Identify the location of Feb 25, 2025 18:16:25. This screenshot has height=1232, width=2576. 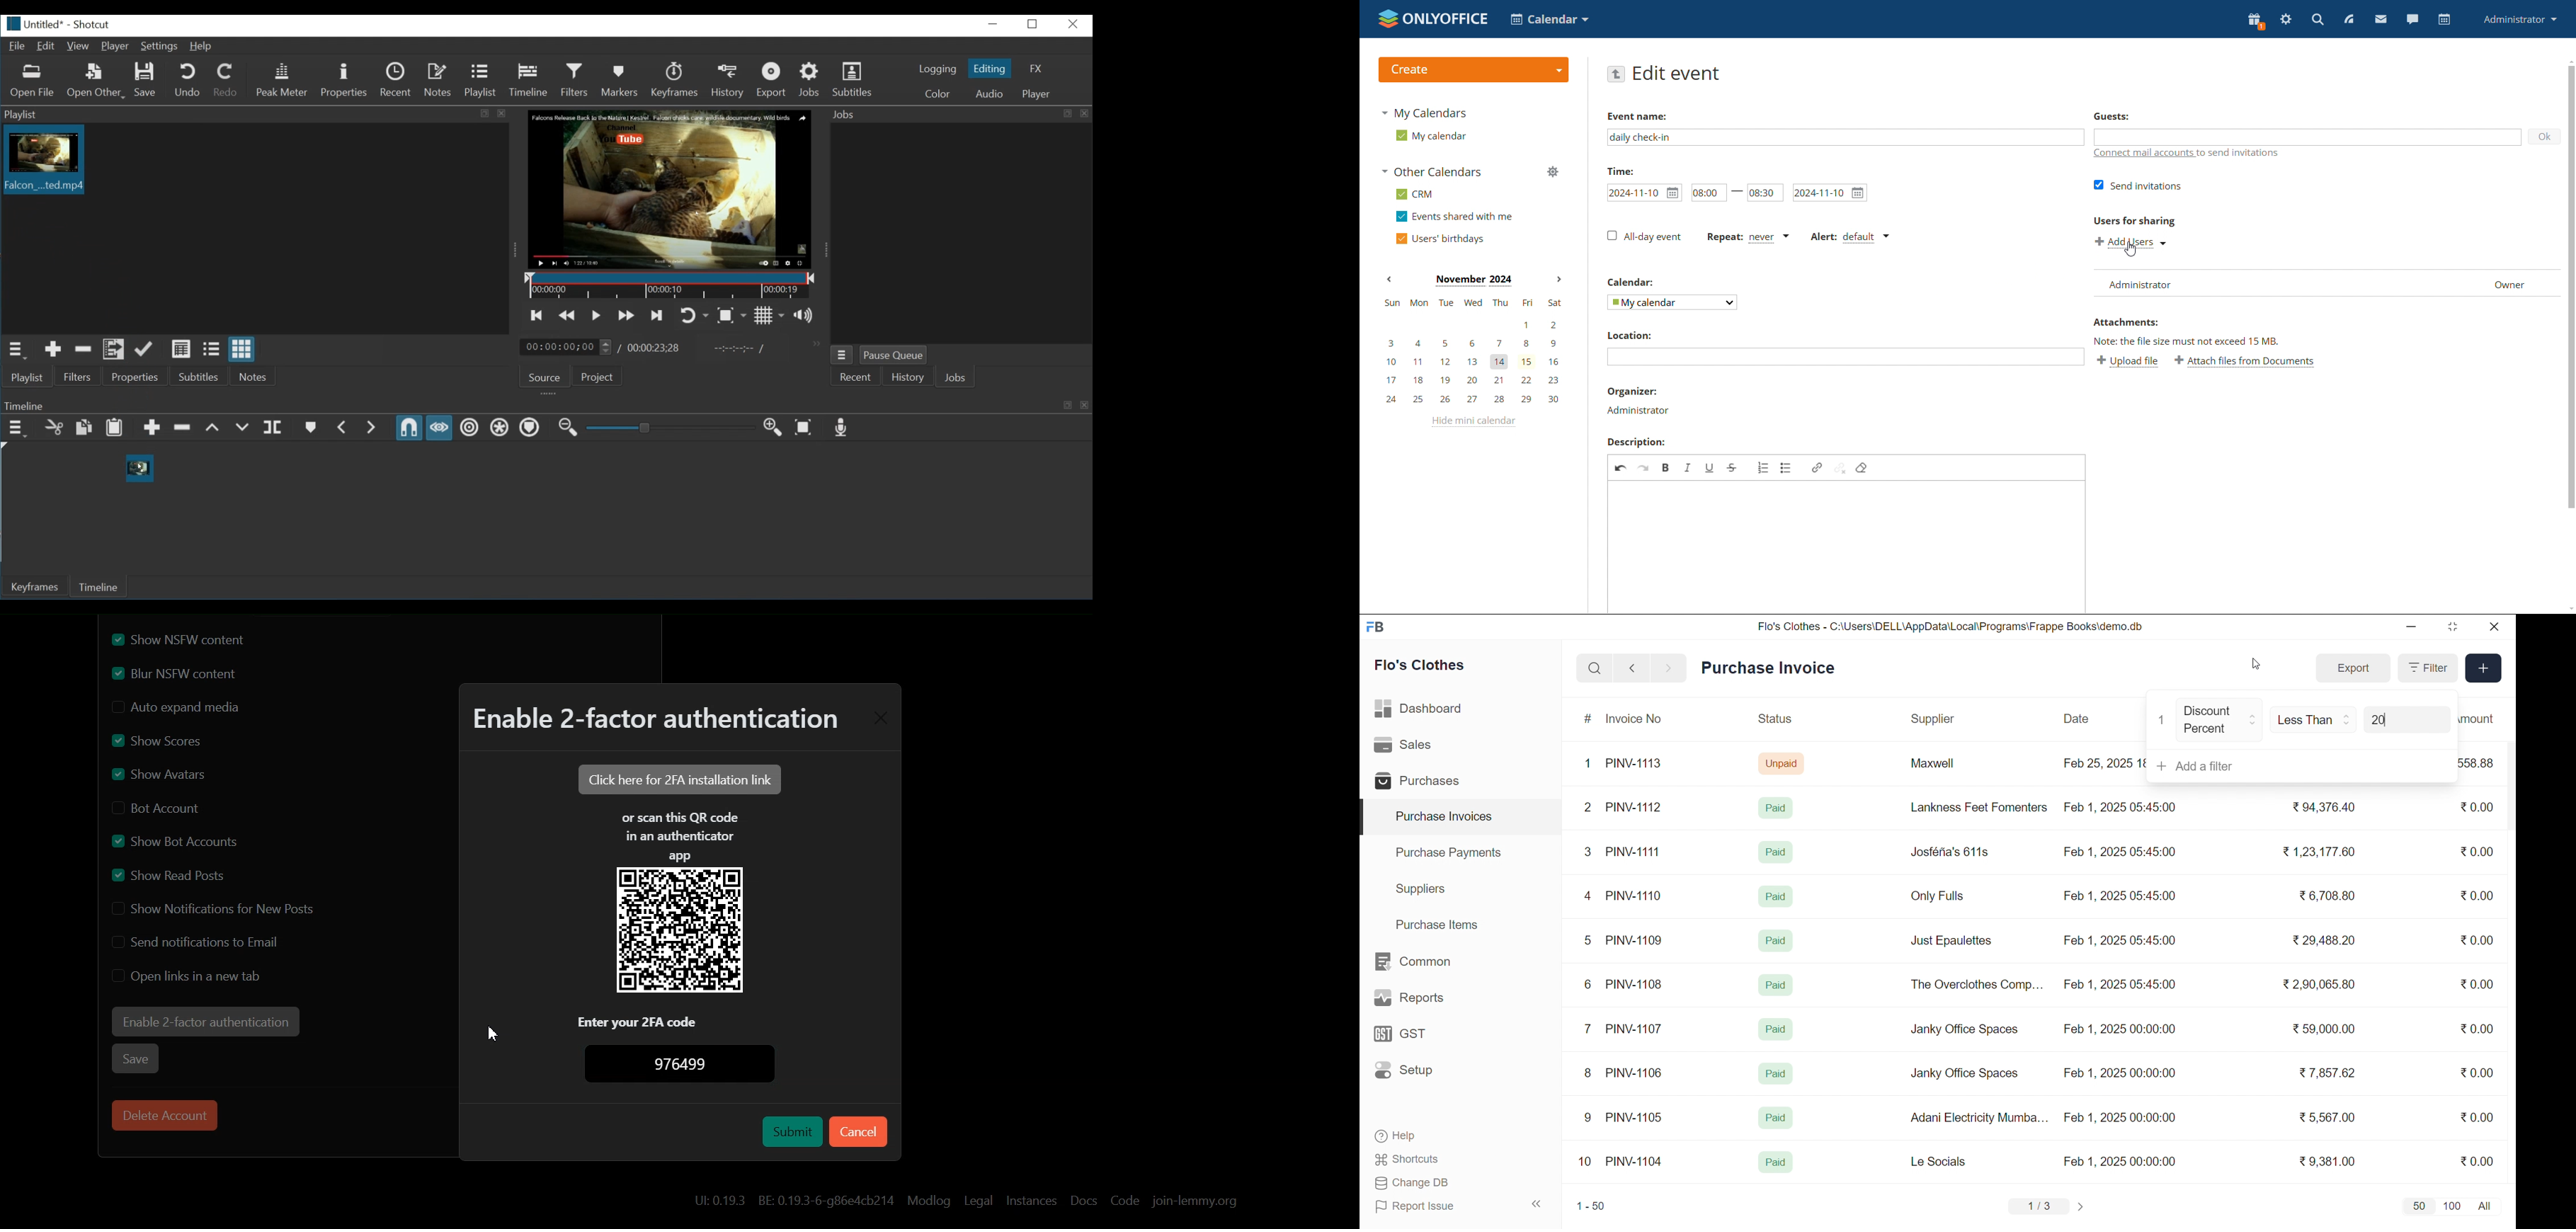
(2103, 763).